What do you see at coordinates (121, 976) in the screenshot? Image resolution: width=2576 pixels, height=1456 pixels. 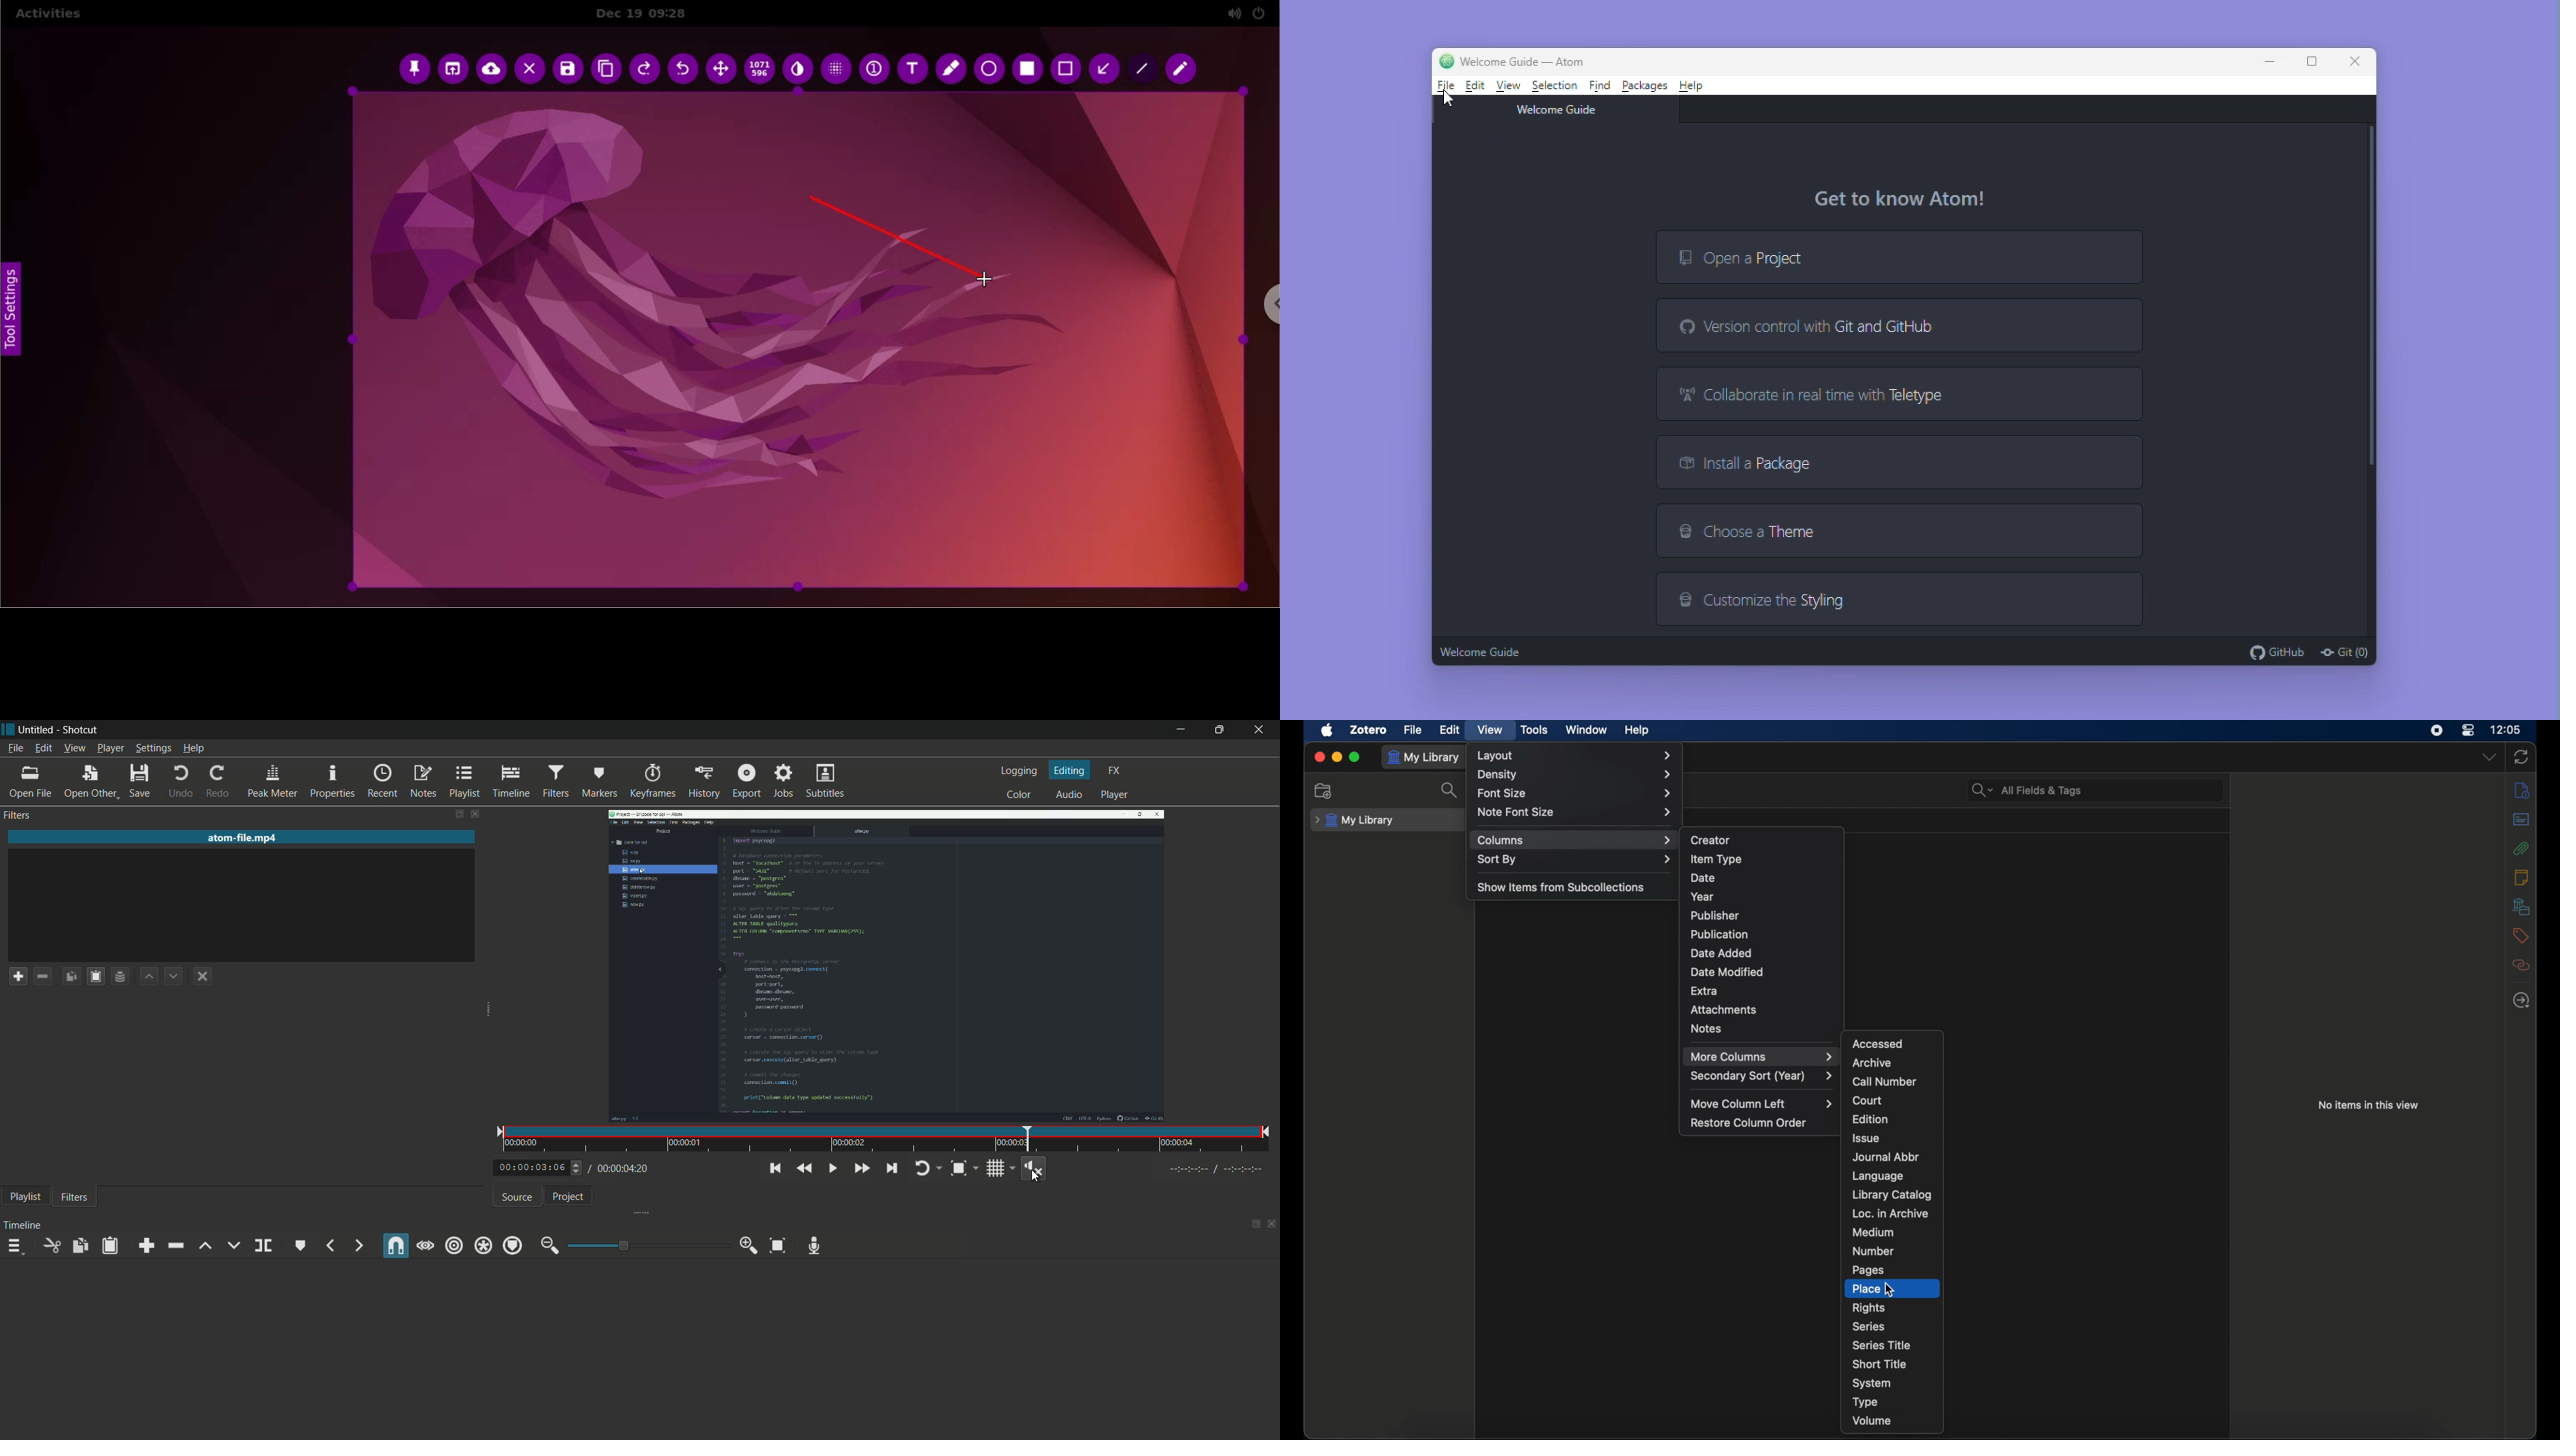 I see `save filter set` at bounding box center [121, 976].